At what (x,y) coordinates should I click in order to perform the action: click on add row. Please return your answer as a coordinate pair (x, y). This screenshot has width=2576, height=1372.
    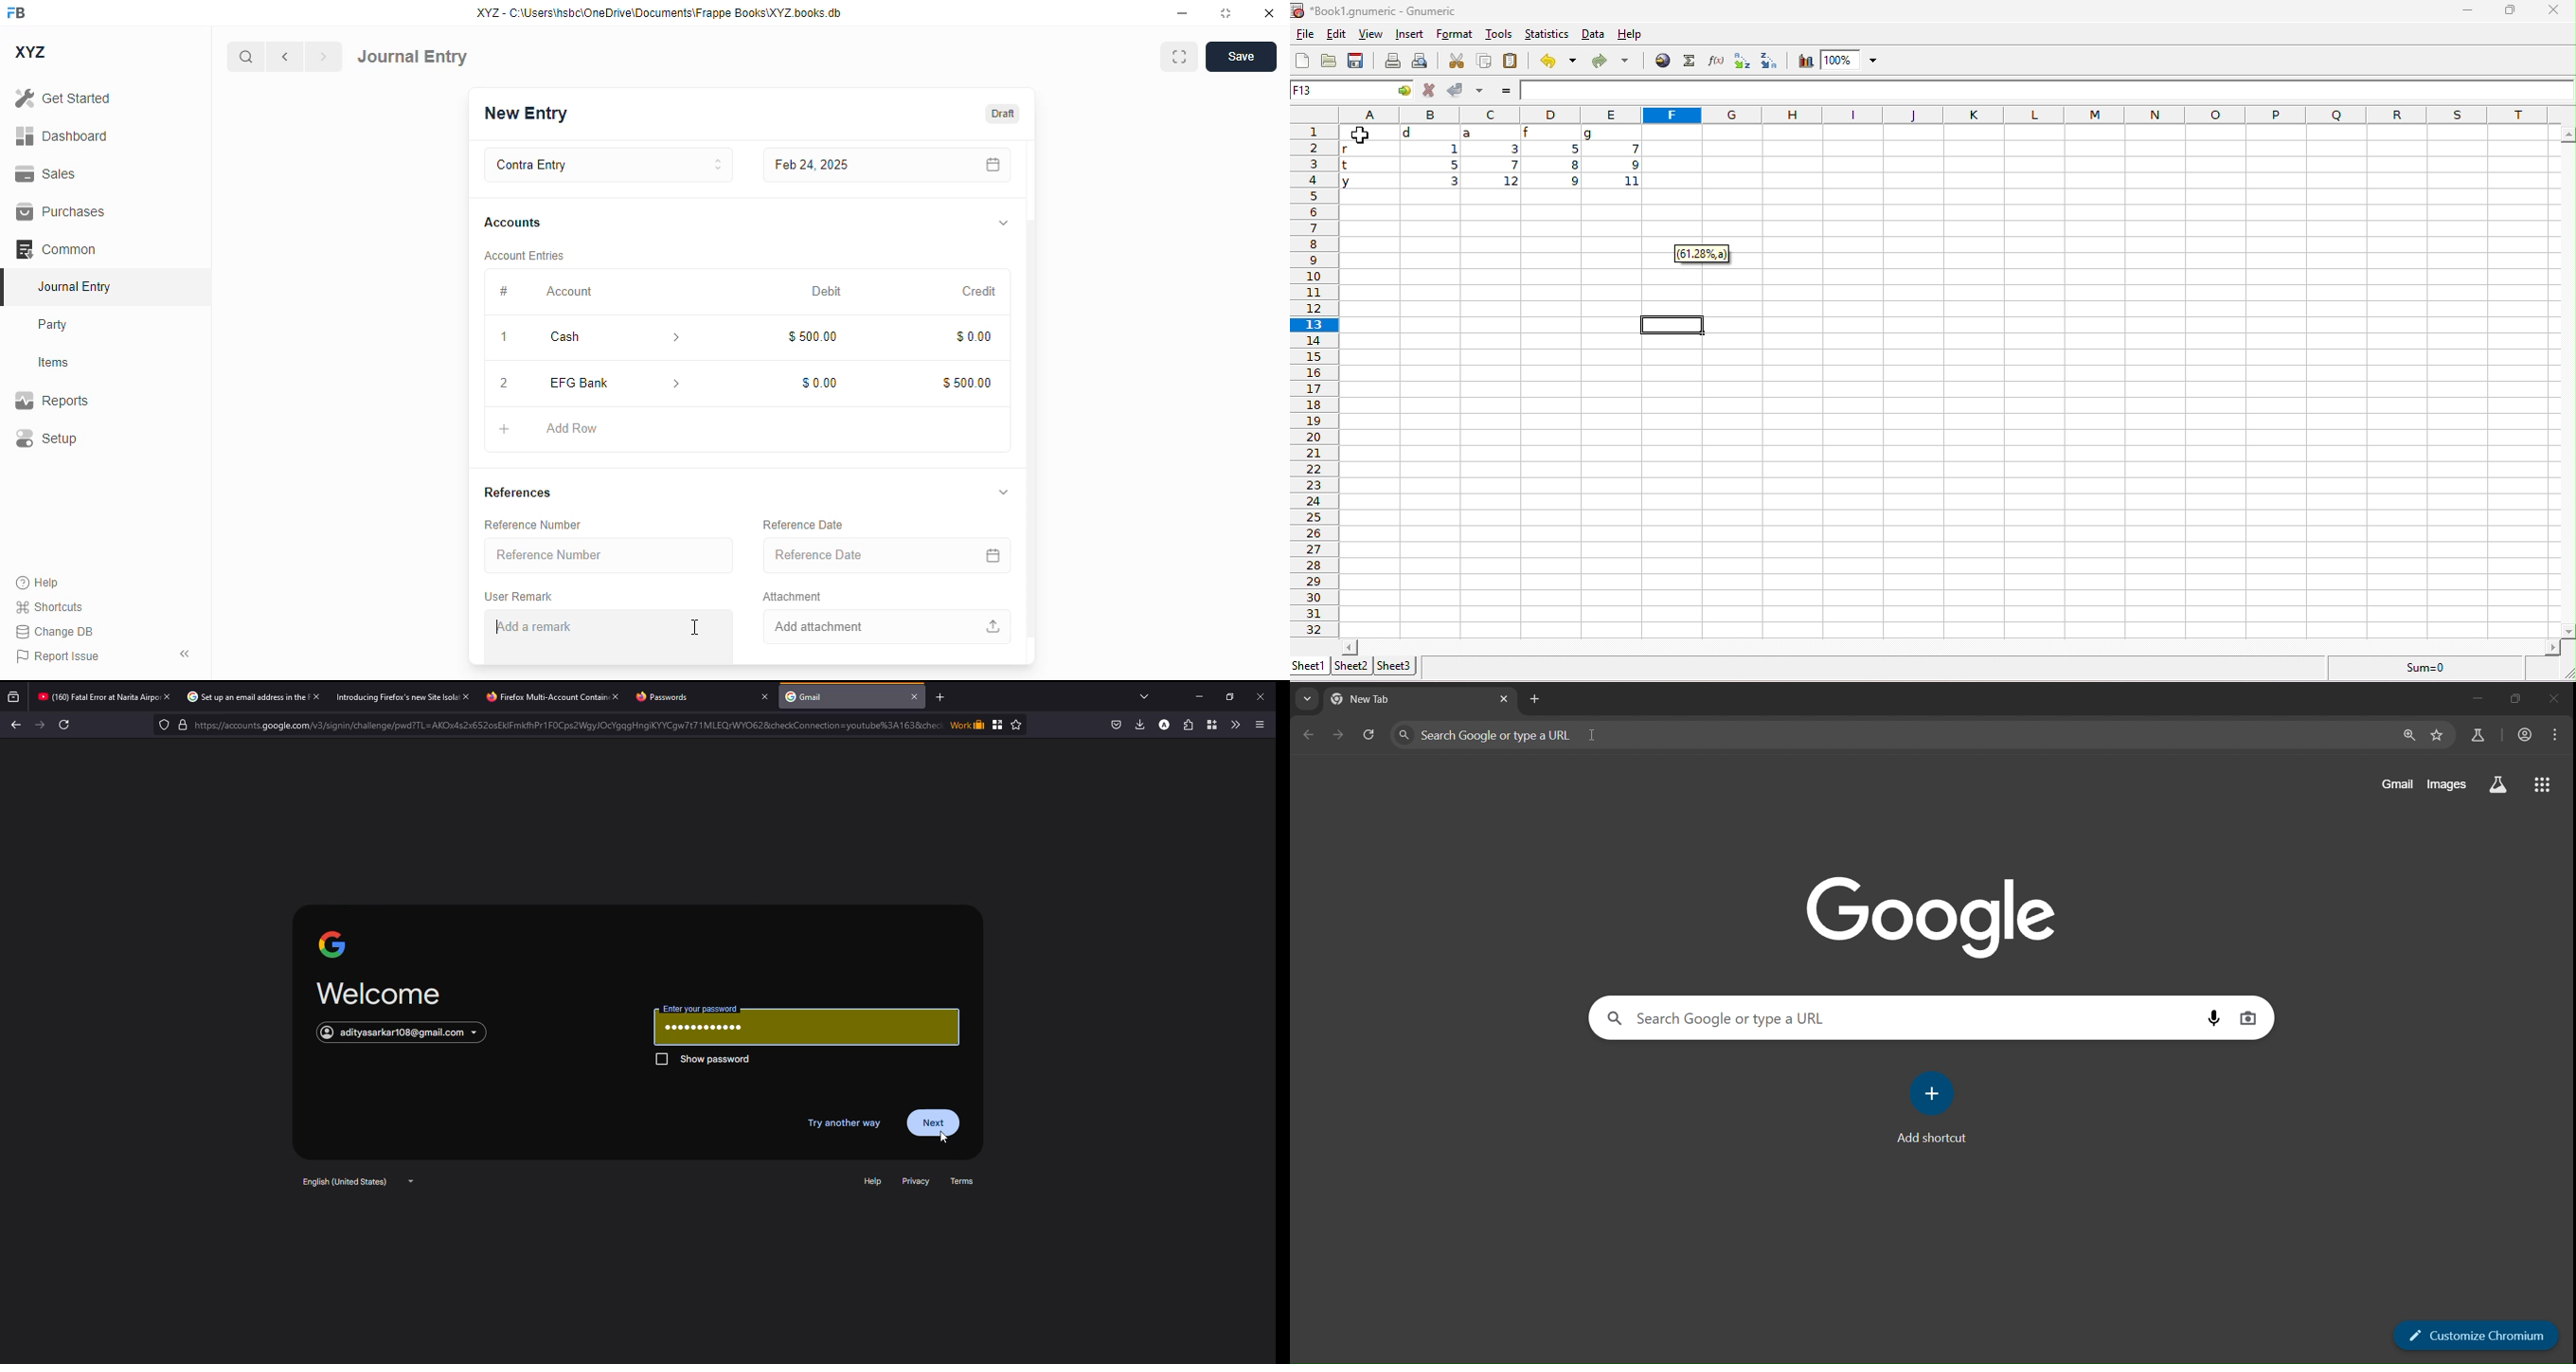
    Looking at the image, I should click on (570, 429).